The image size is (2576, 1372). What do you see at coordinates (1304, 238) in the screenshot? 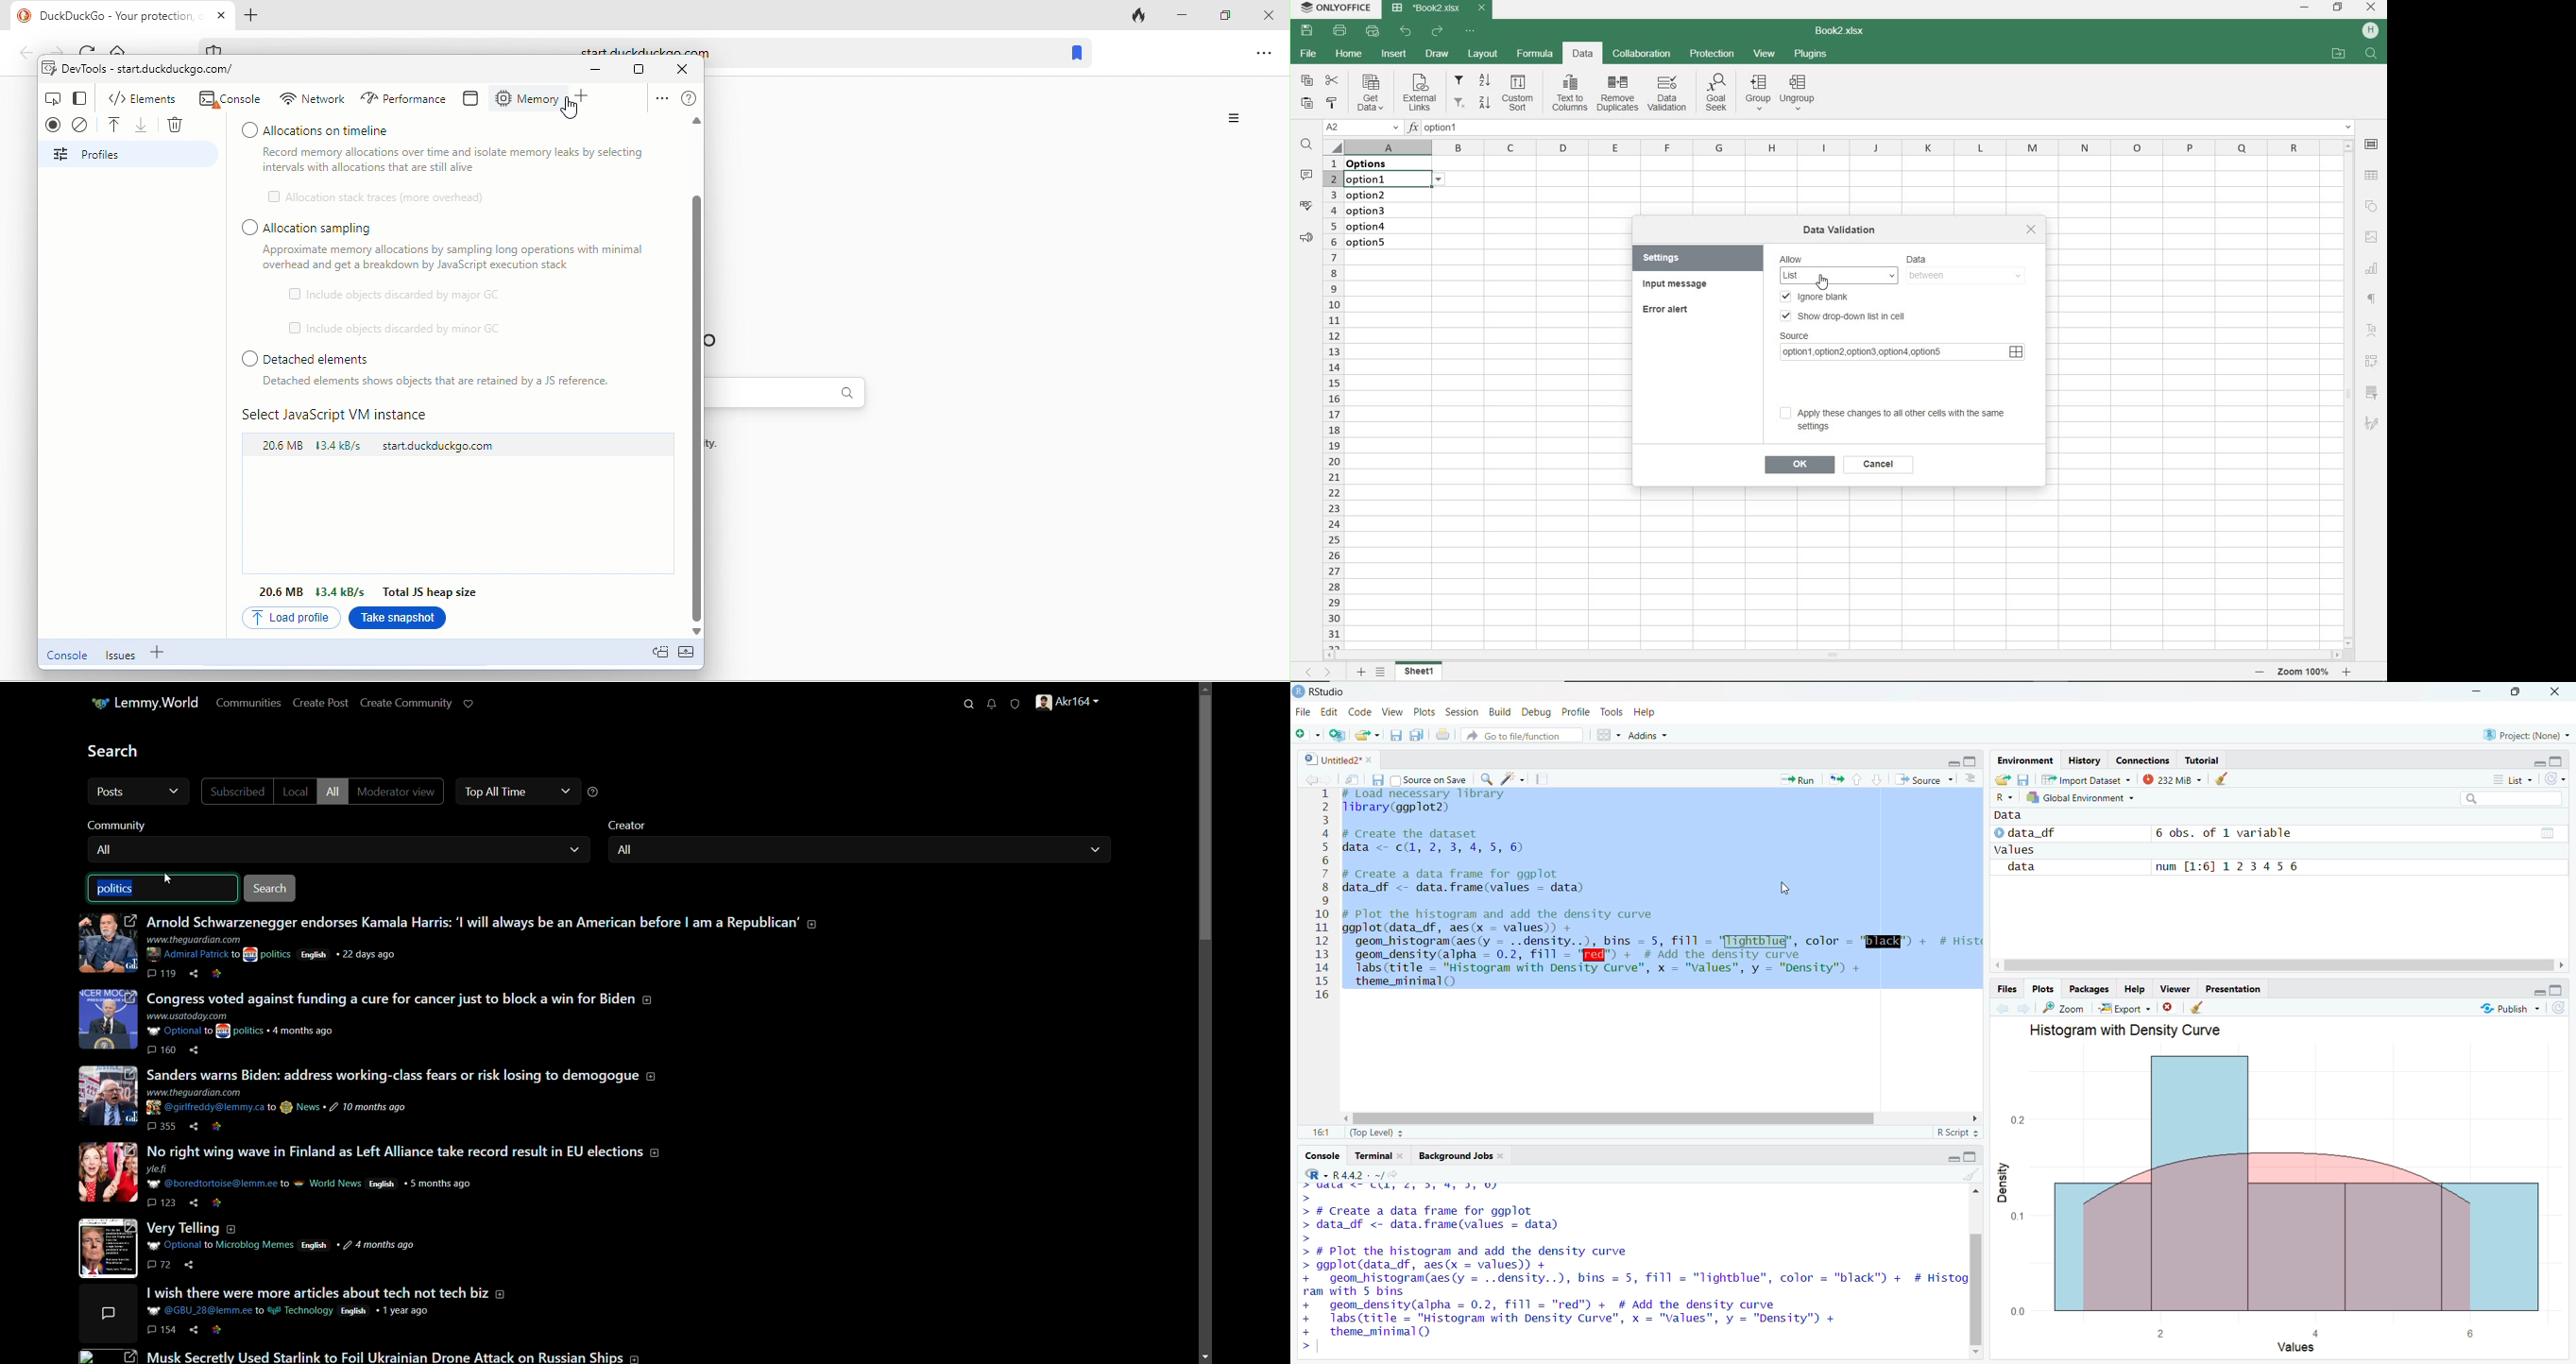
I see `PARAGRAPH SETTINGS` at bounding box center [1304, 238].